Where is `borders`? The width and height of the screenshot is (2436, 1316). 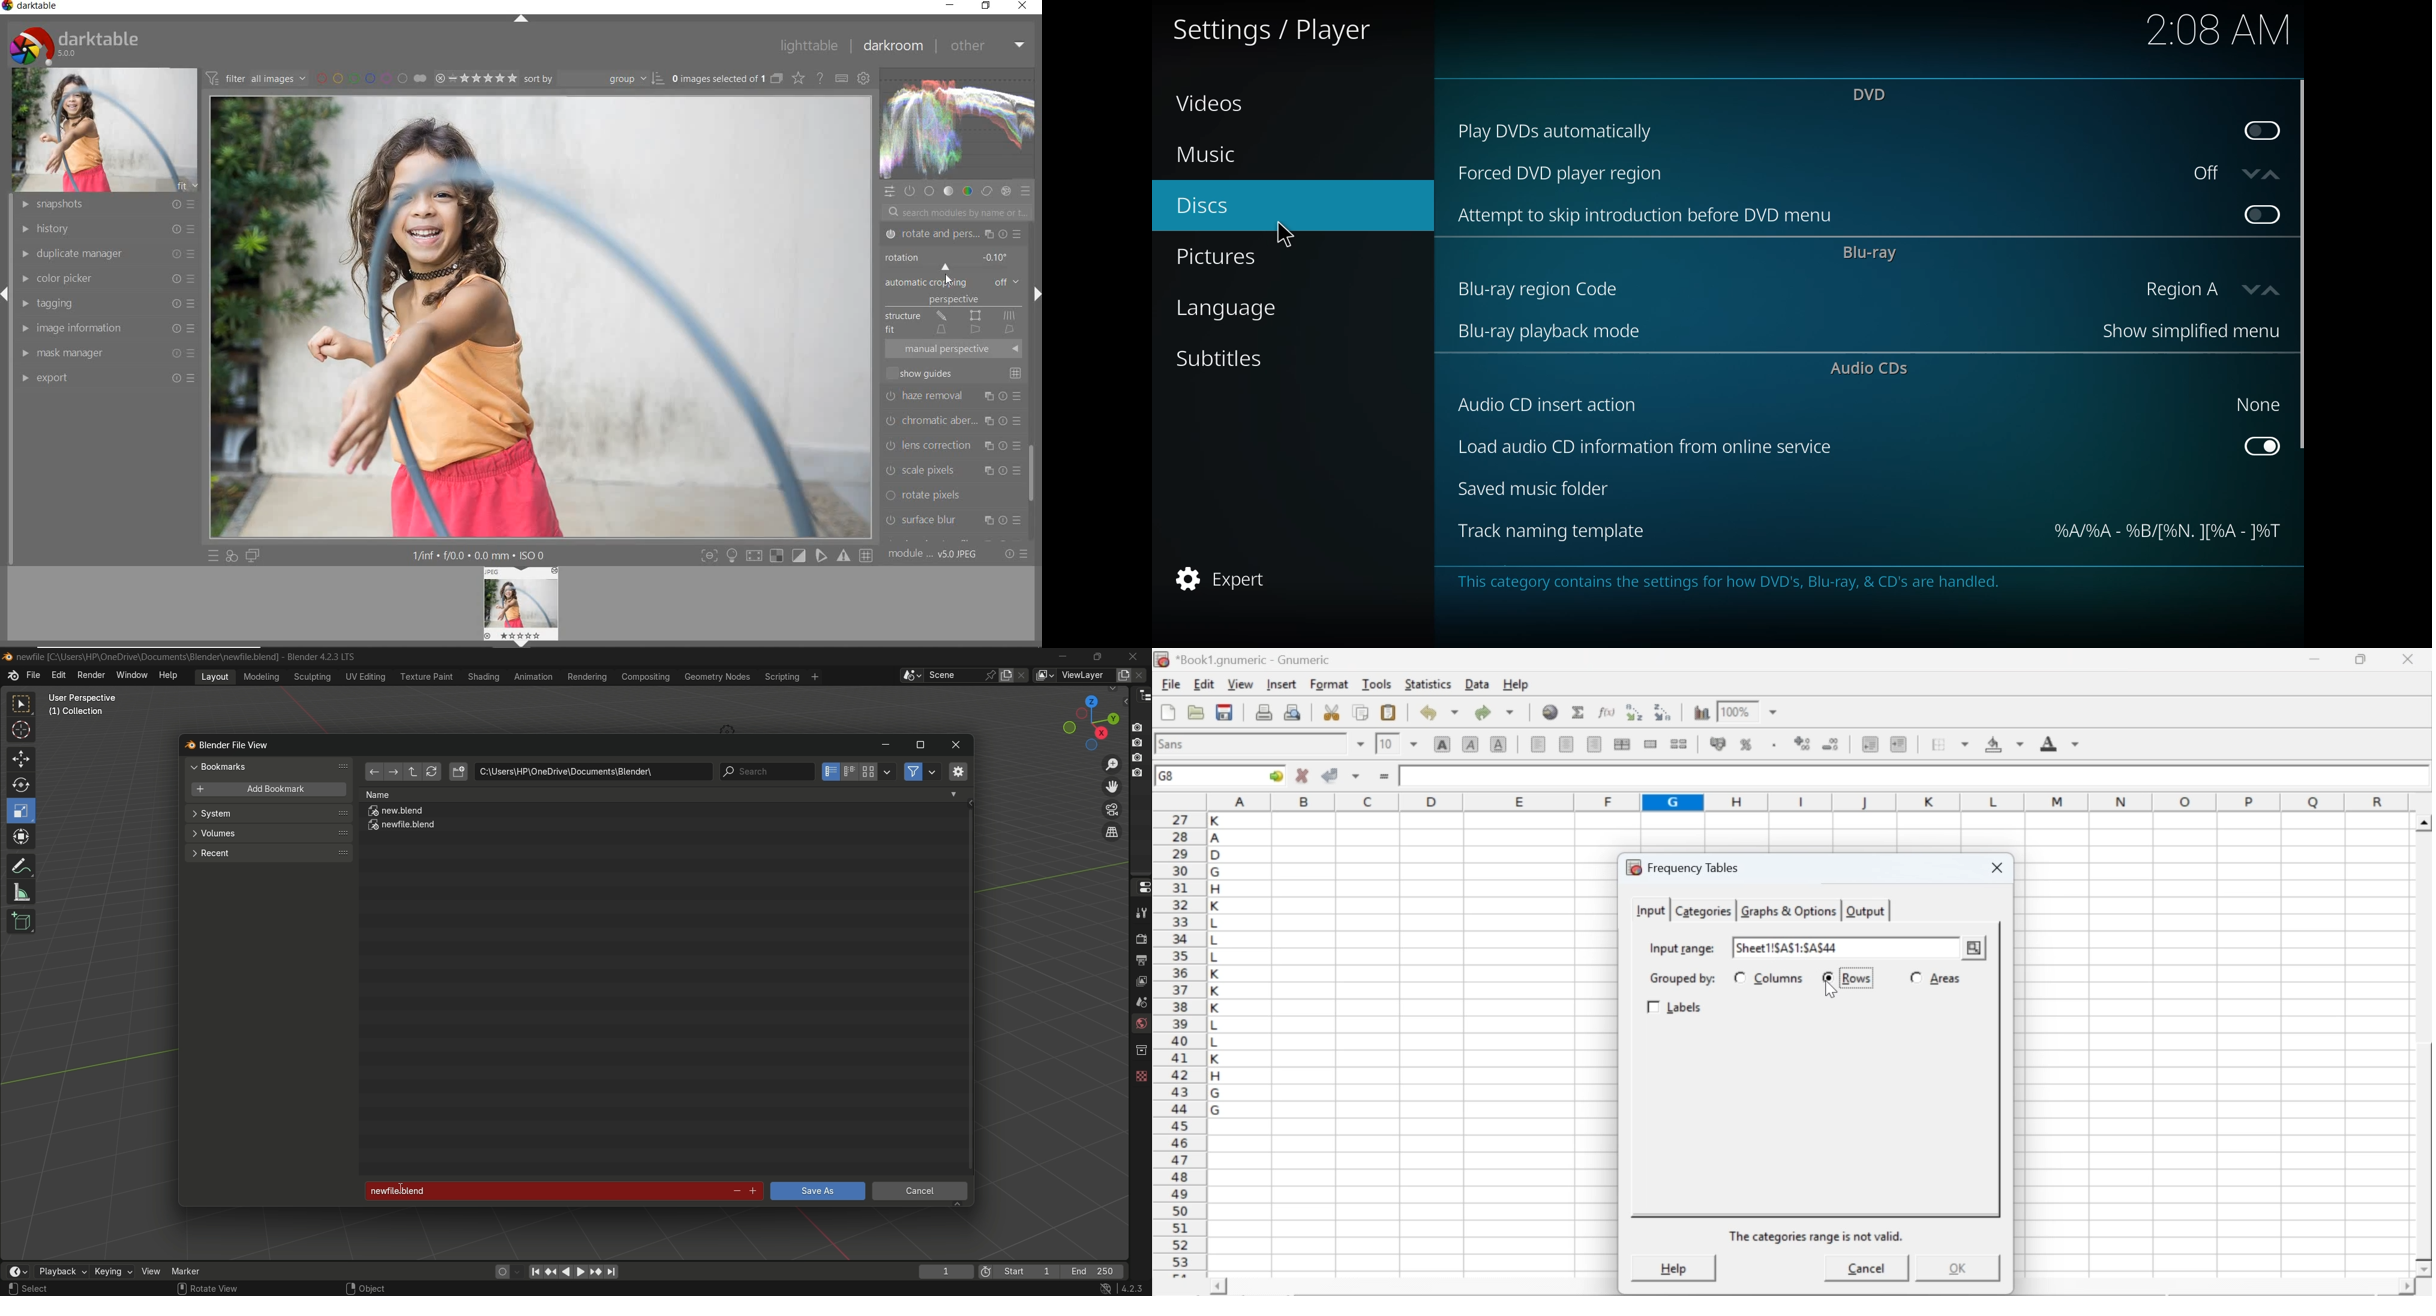
borders is located at coordinates (1951, 744).